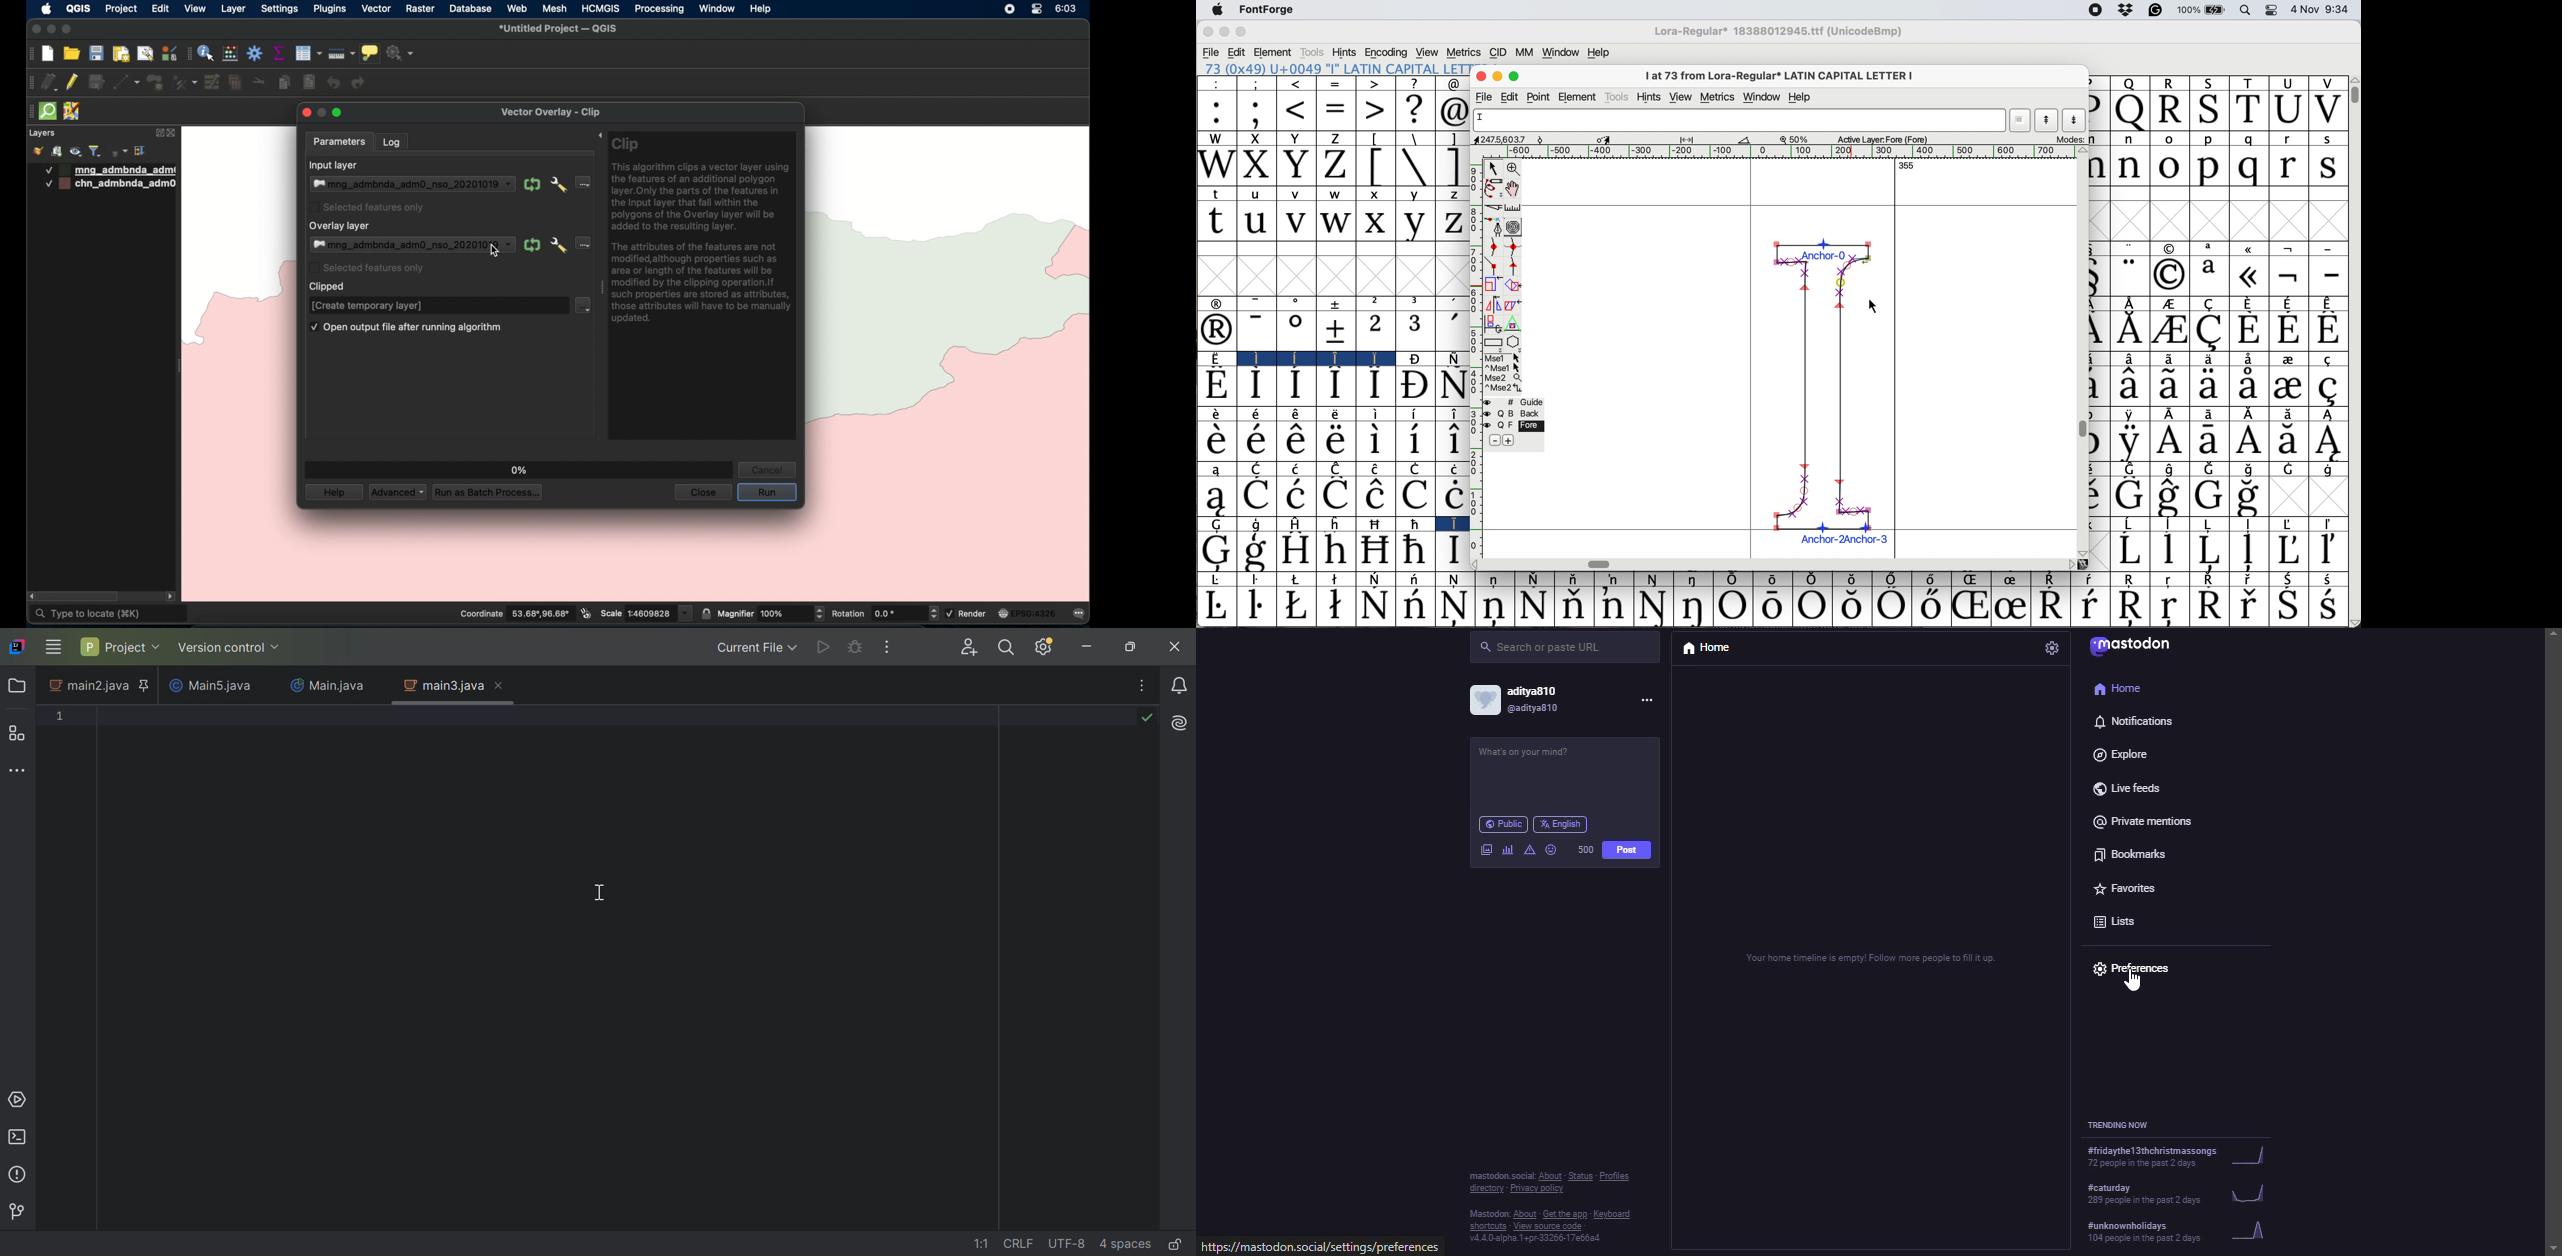  Describe the element at coordinates (2211, 386) in the screenshot. I see `Symbol` at that location.